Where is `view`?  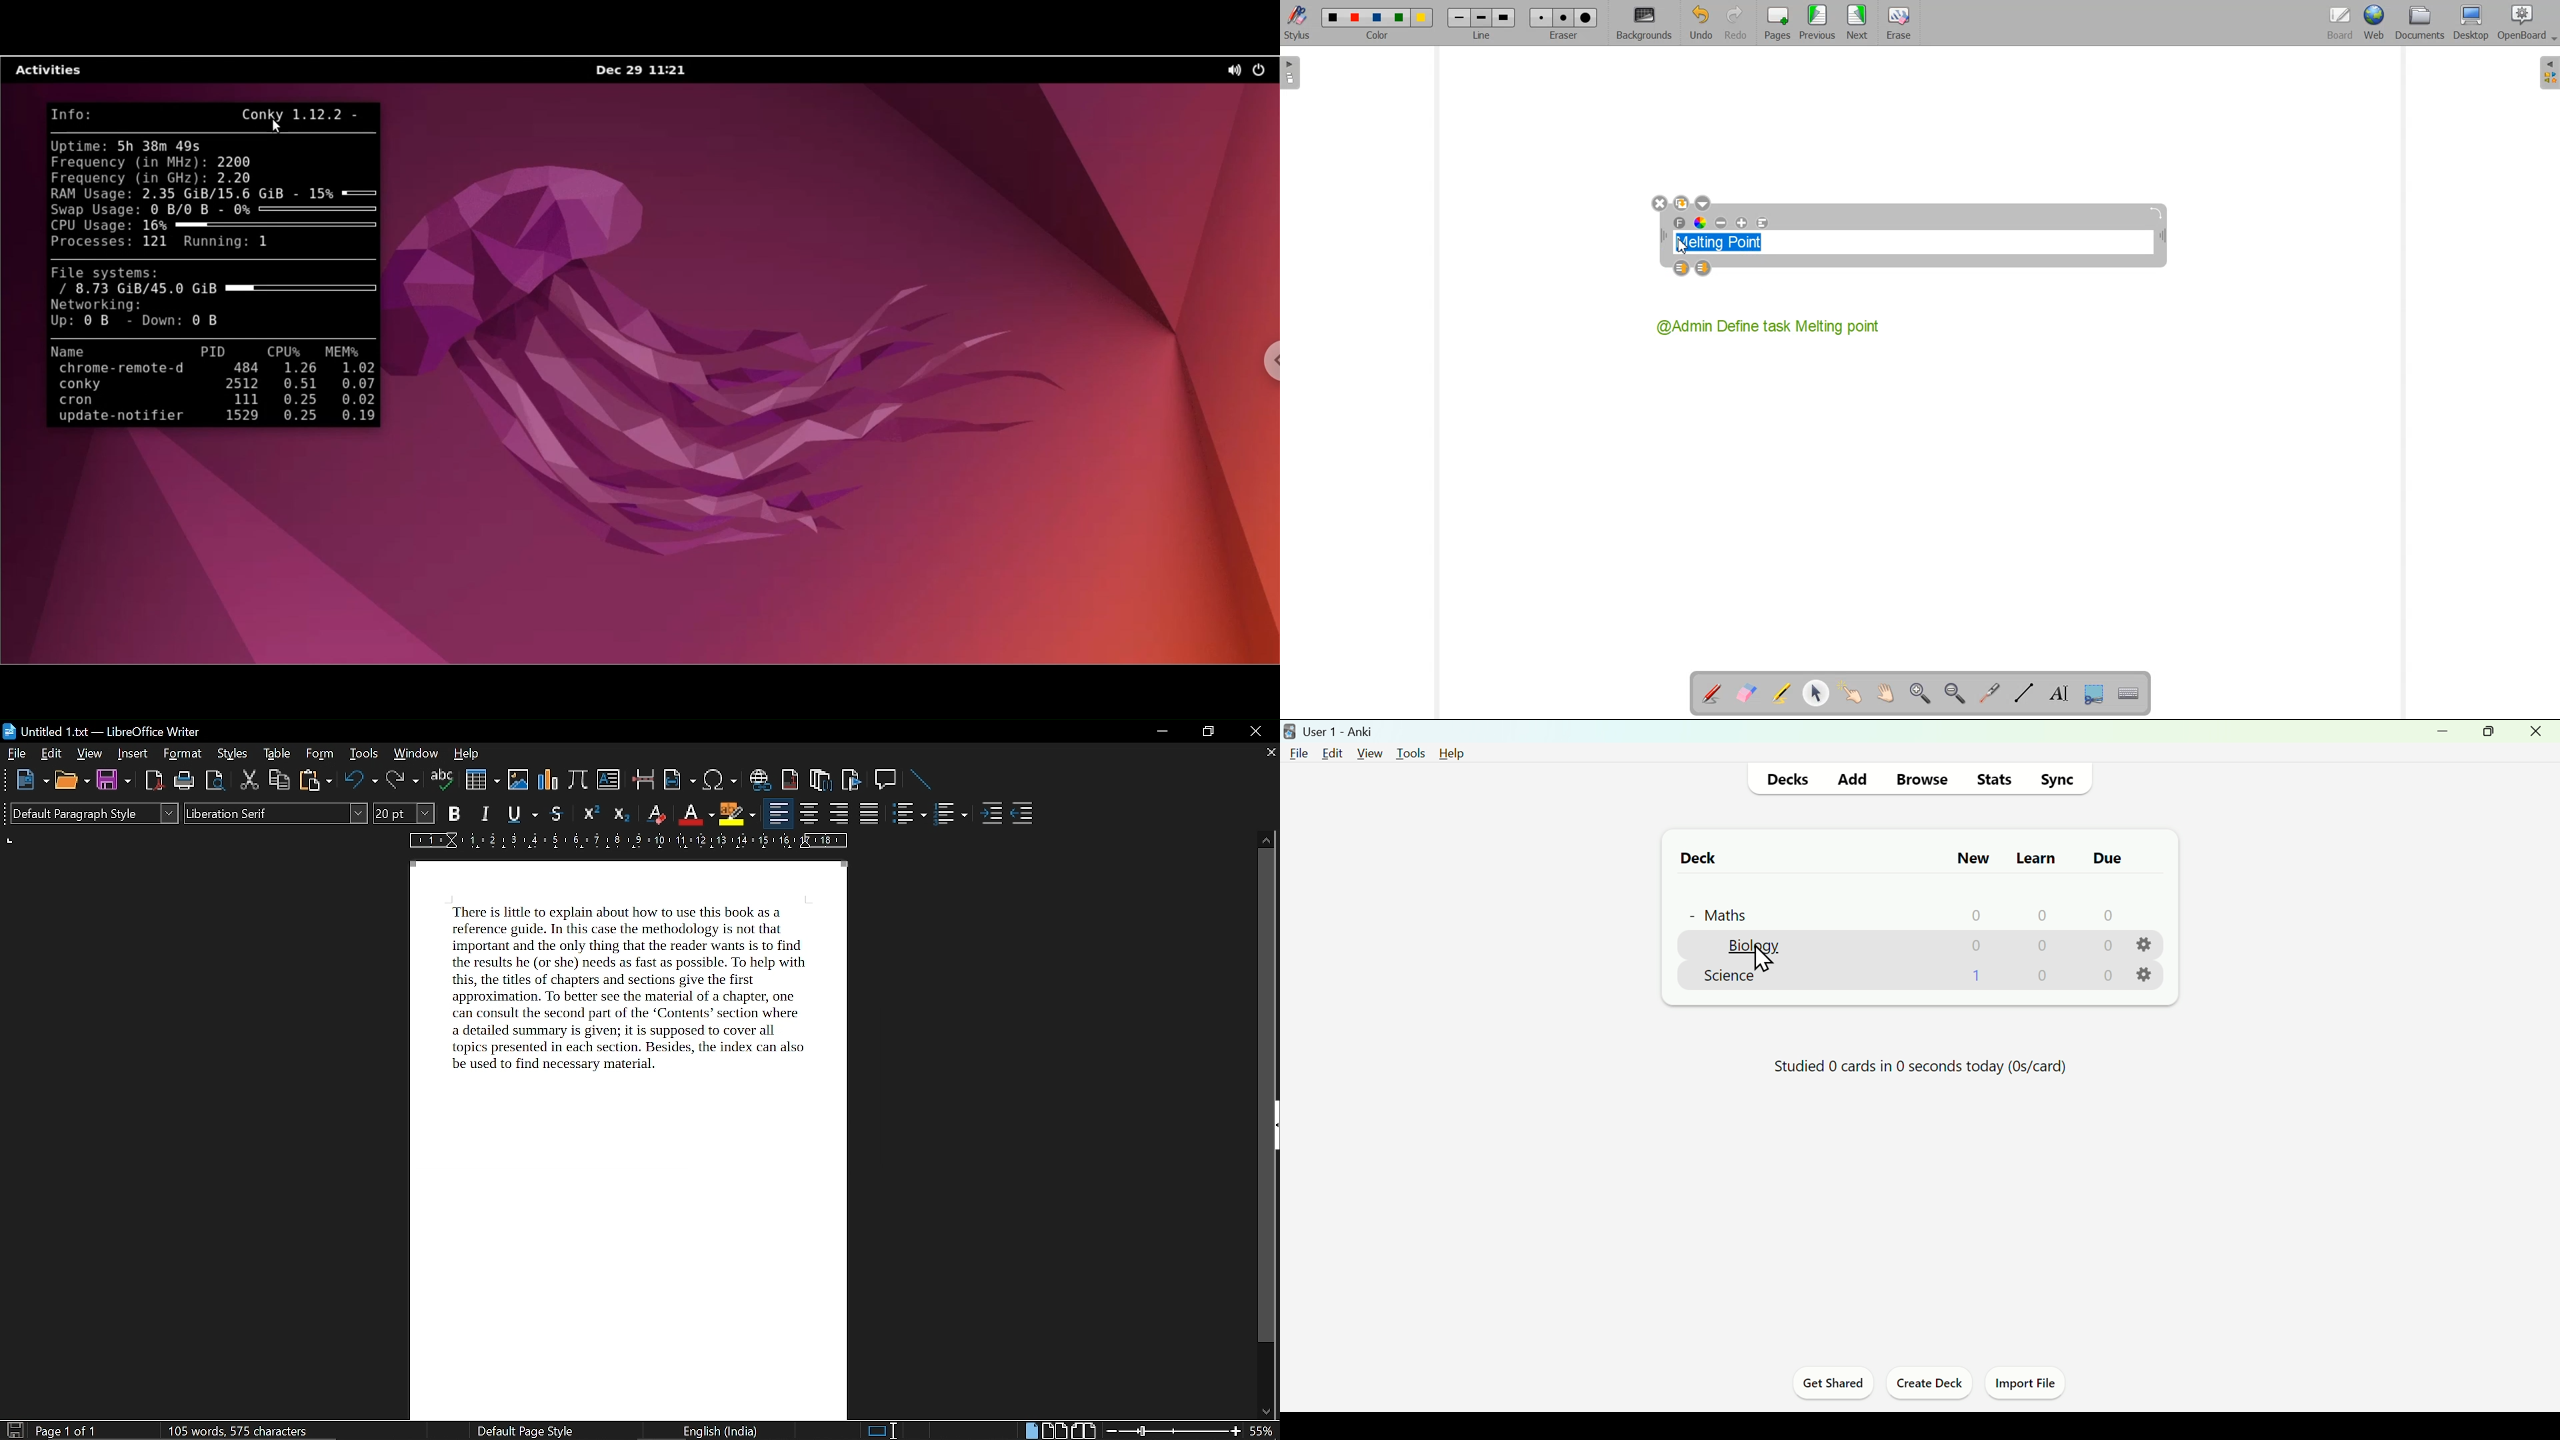
view is located at coordinates (90, 753).